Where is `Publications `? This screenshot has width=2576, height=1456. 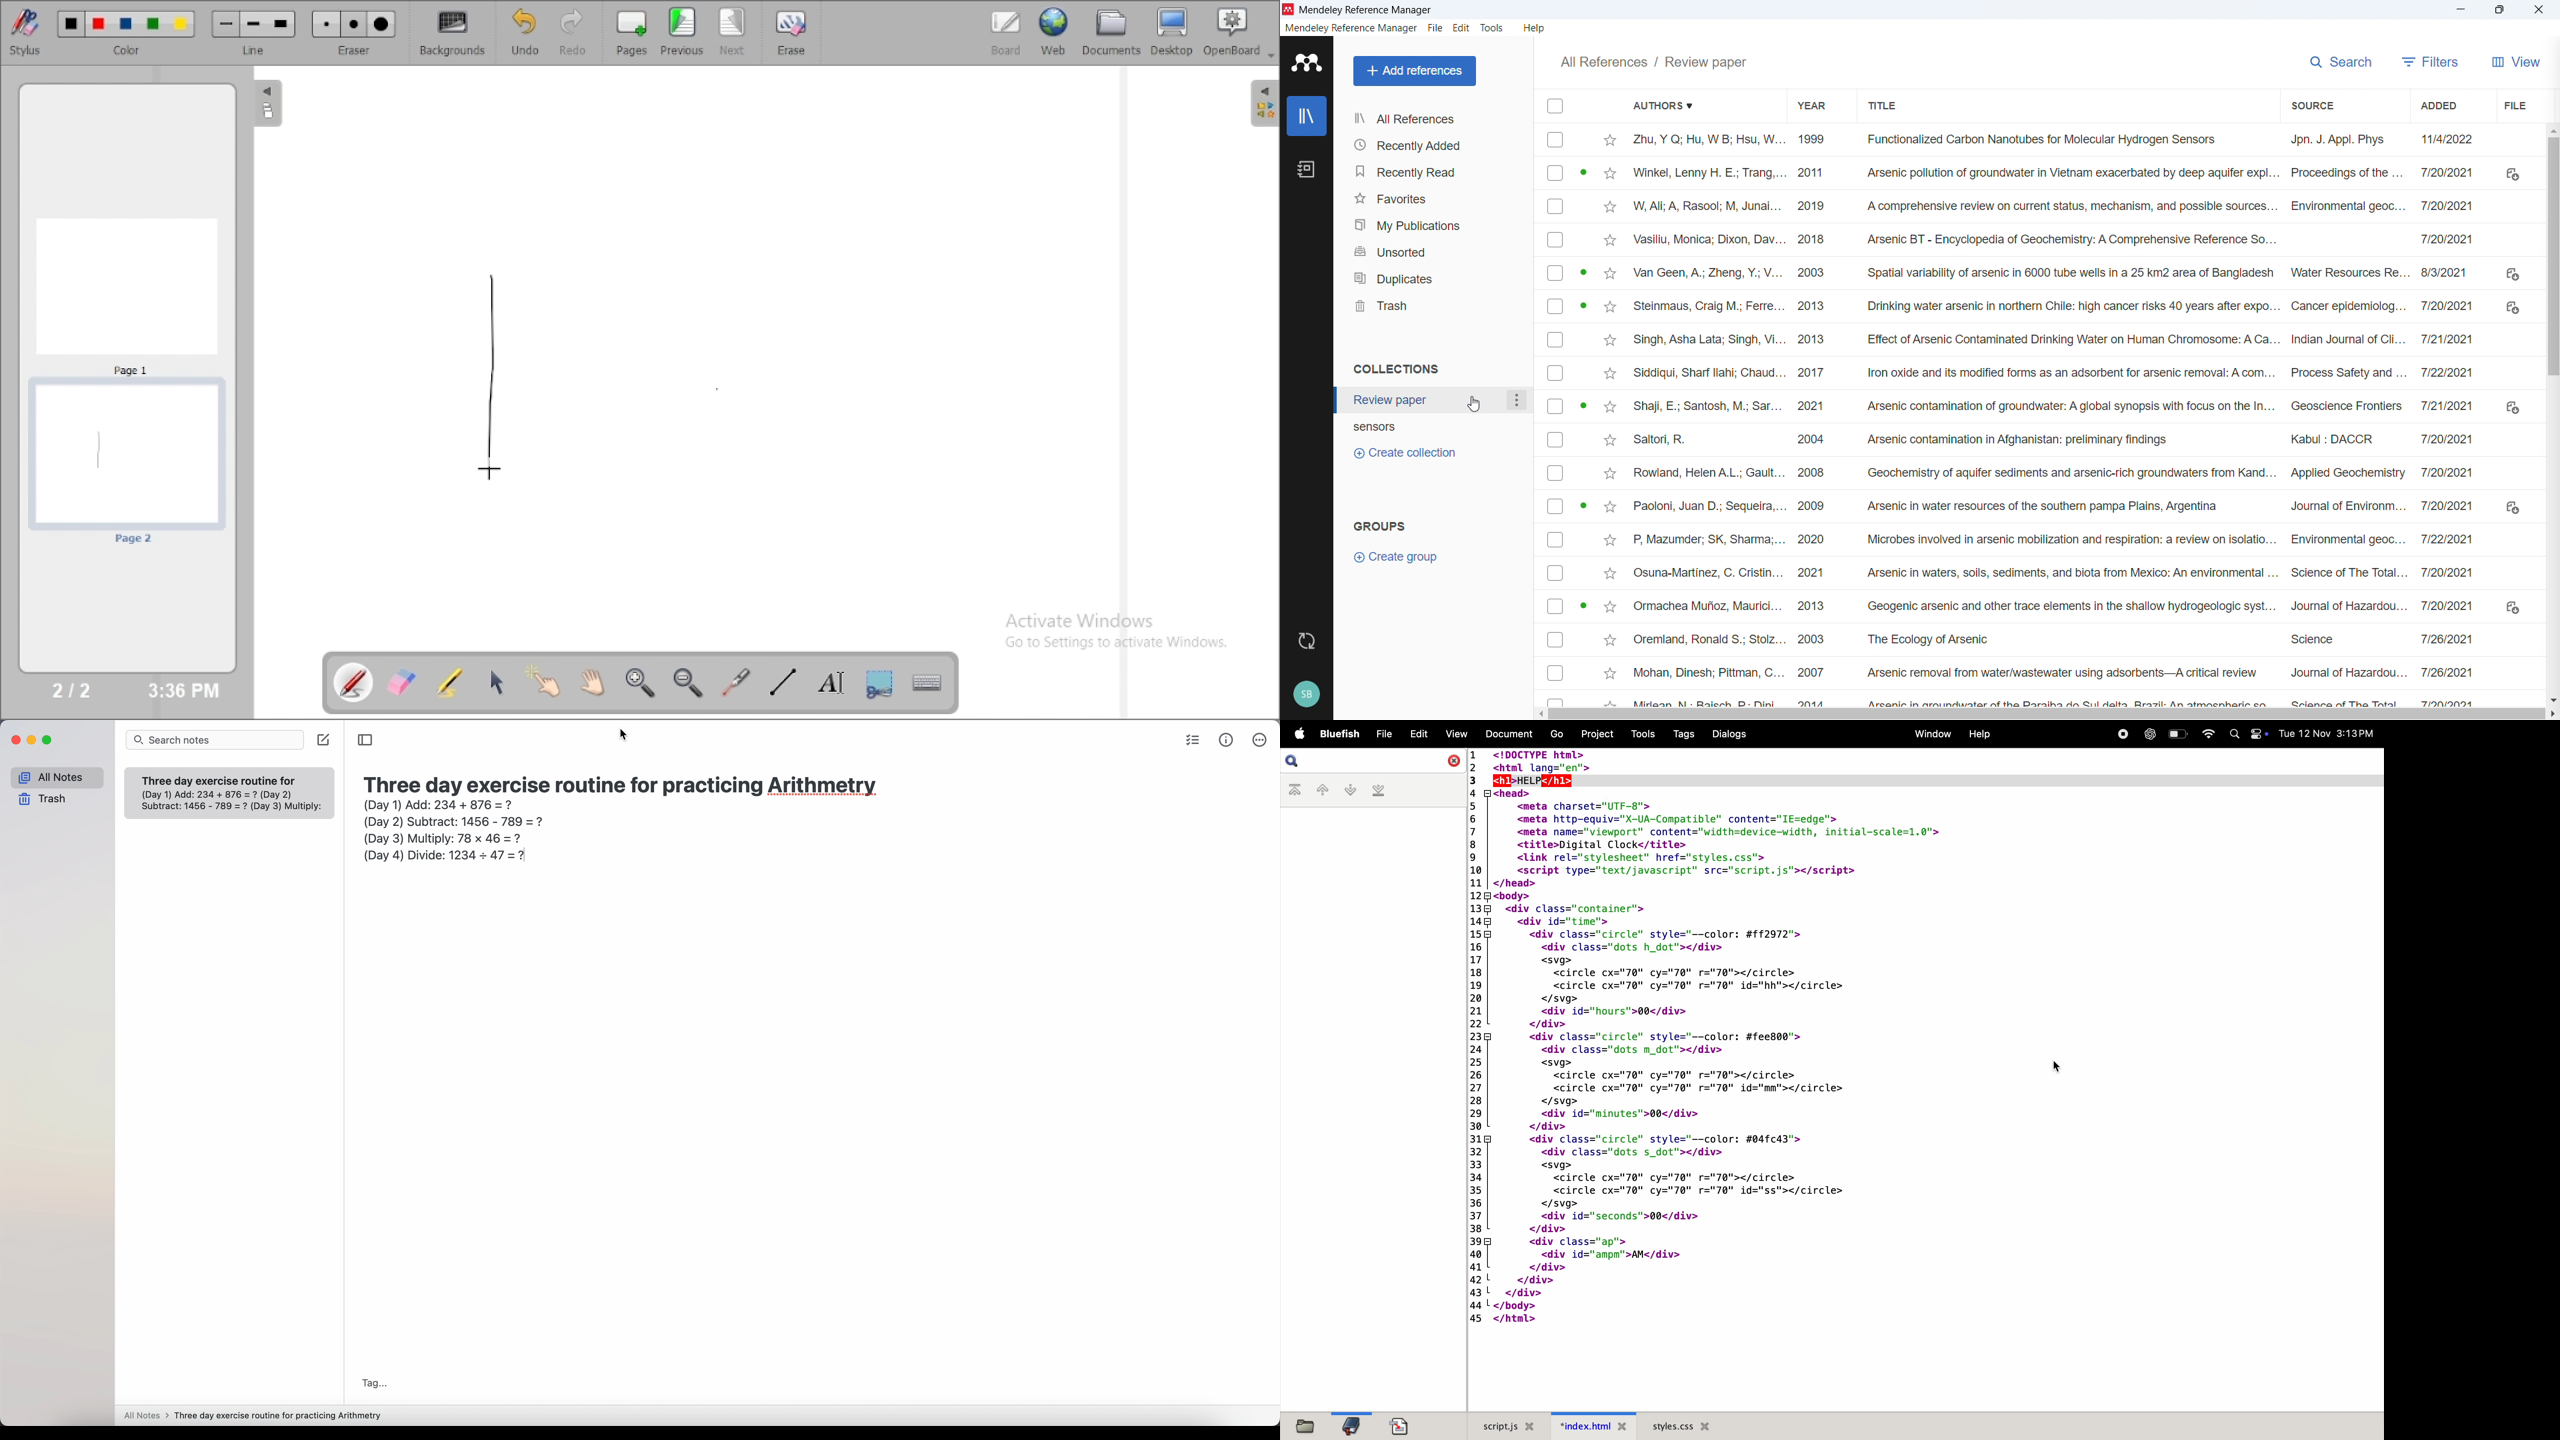
Publications  is located at coordinates (1435, 225).